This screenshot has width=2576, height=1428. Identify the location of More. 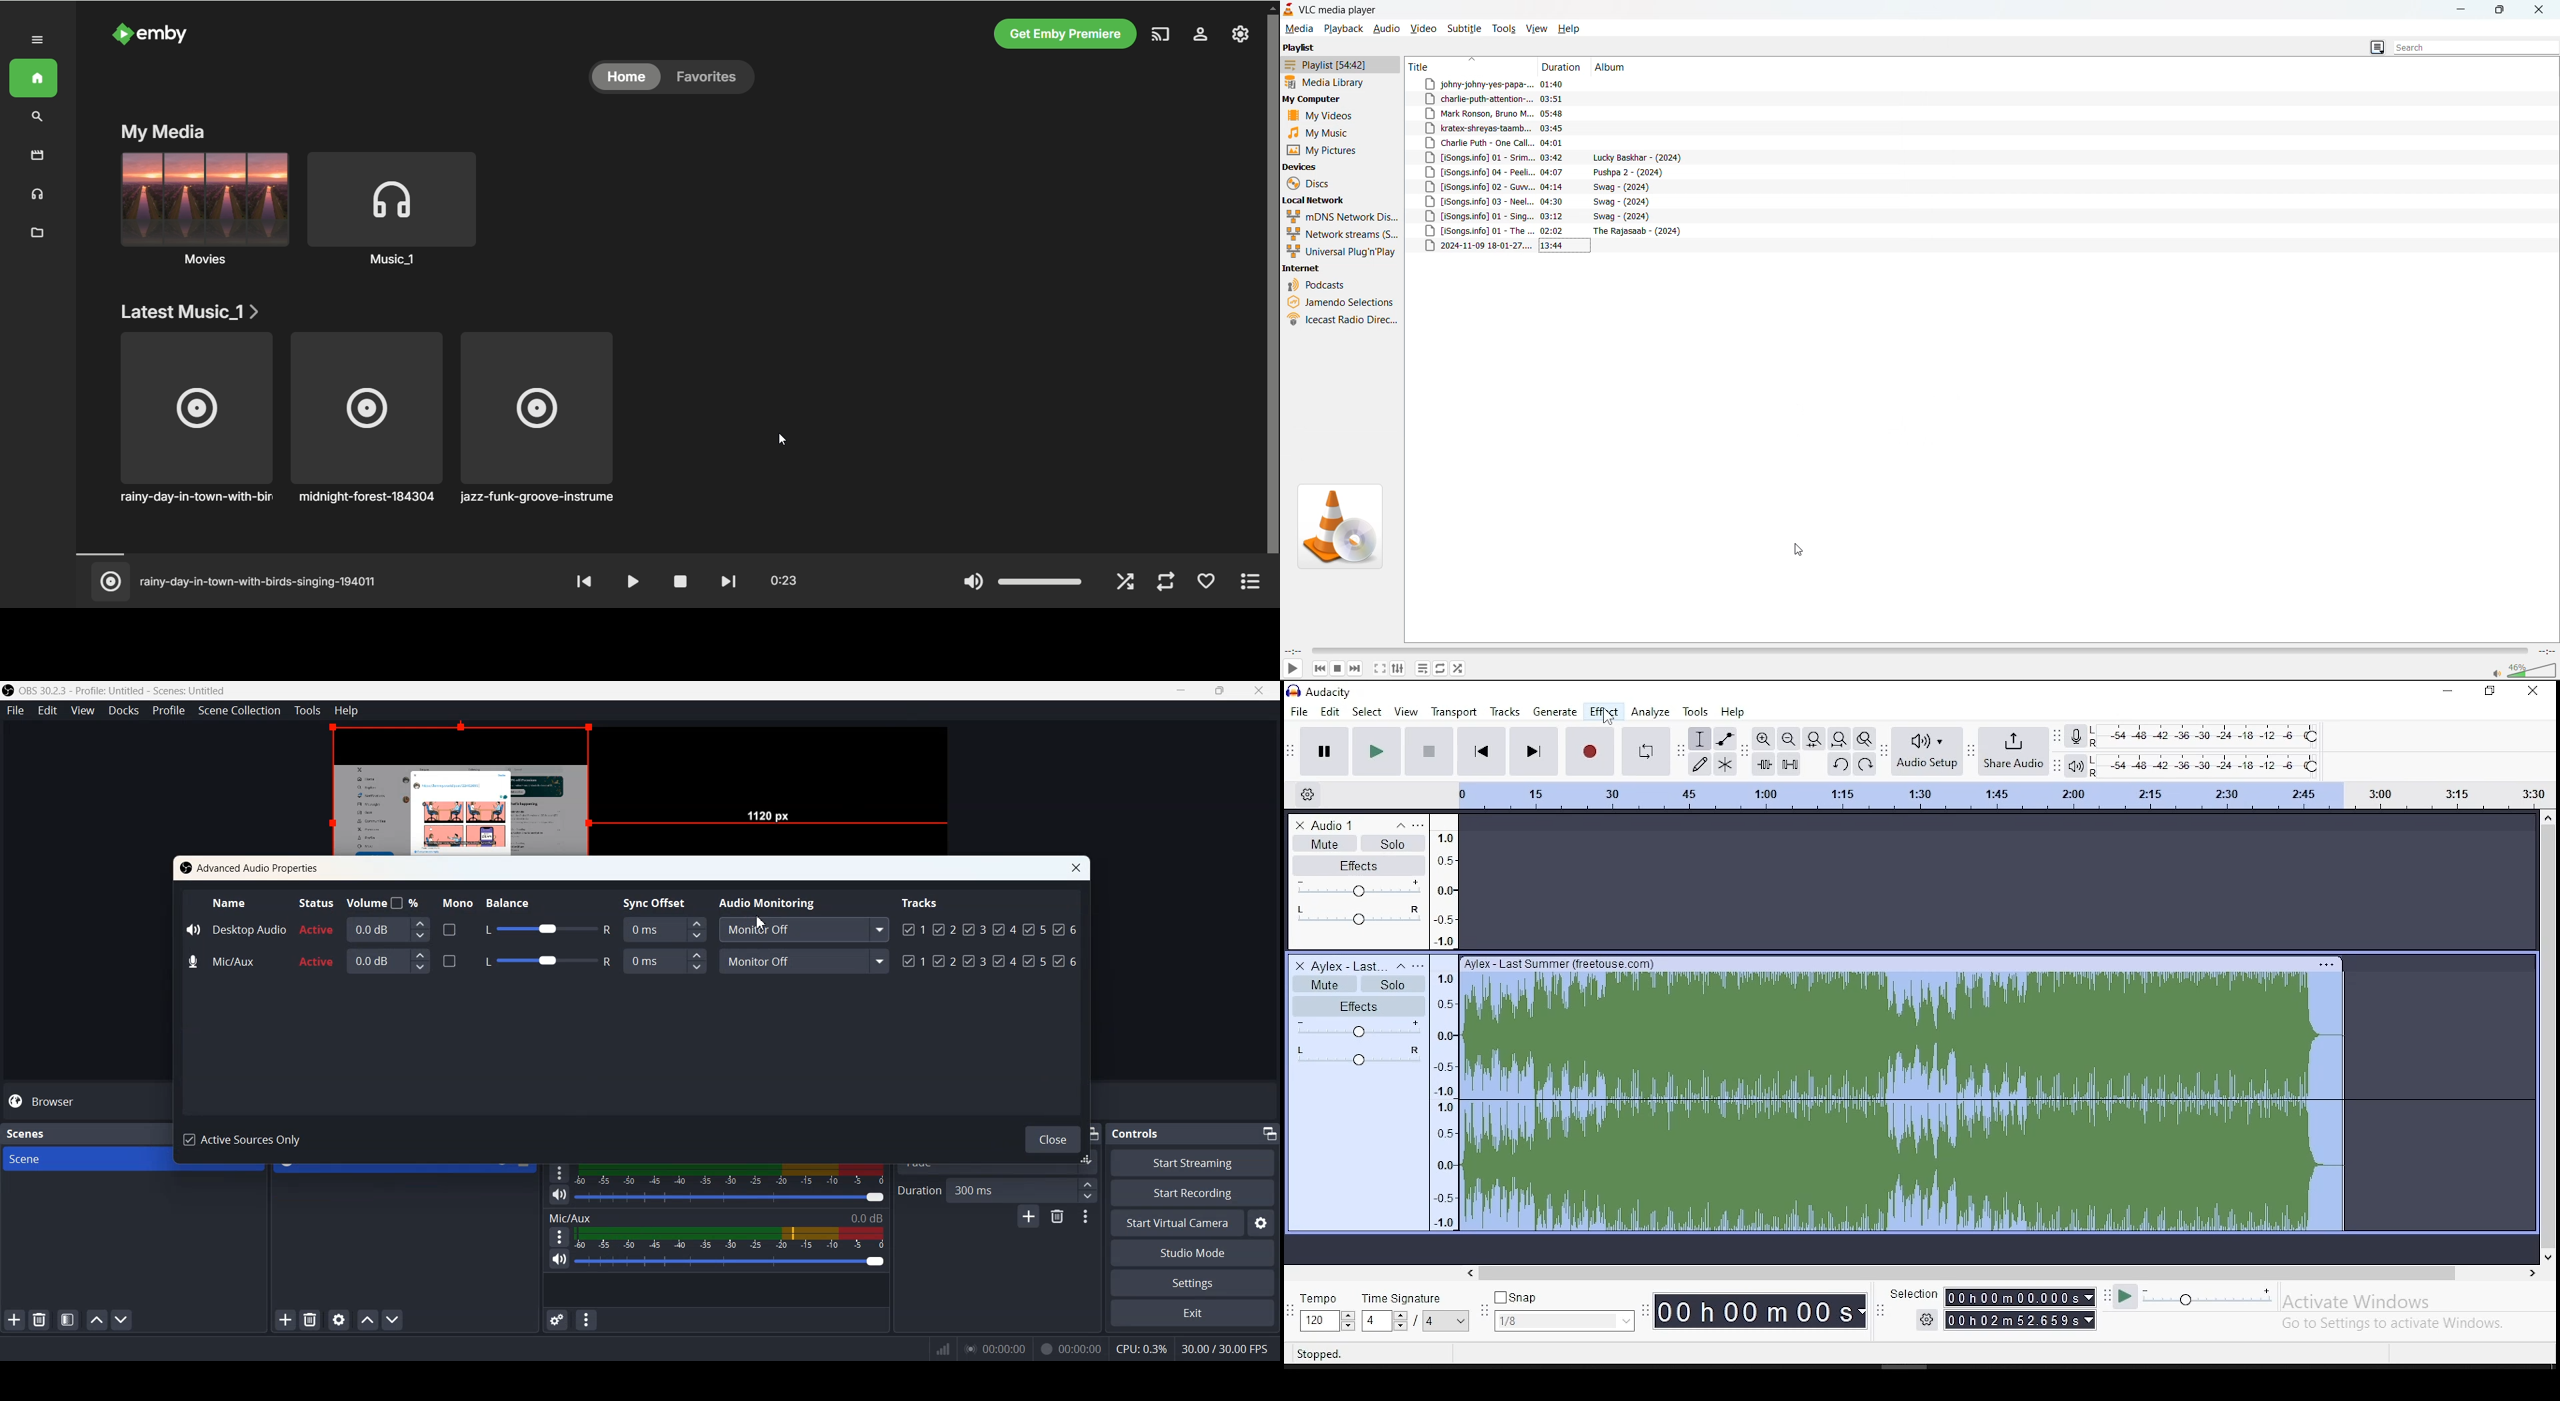
(557, 1236).